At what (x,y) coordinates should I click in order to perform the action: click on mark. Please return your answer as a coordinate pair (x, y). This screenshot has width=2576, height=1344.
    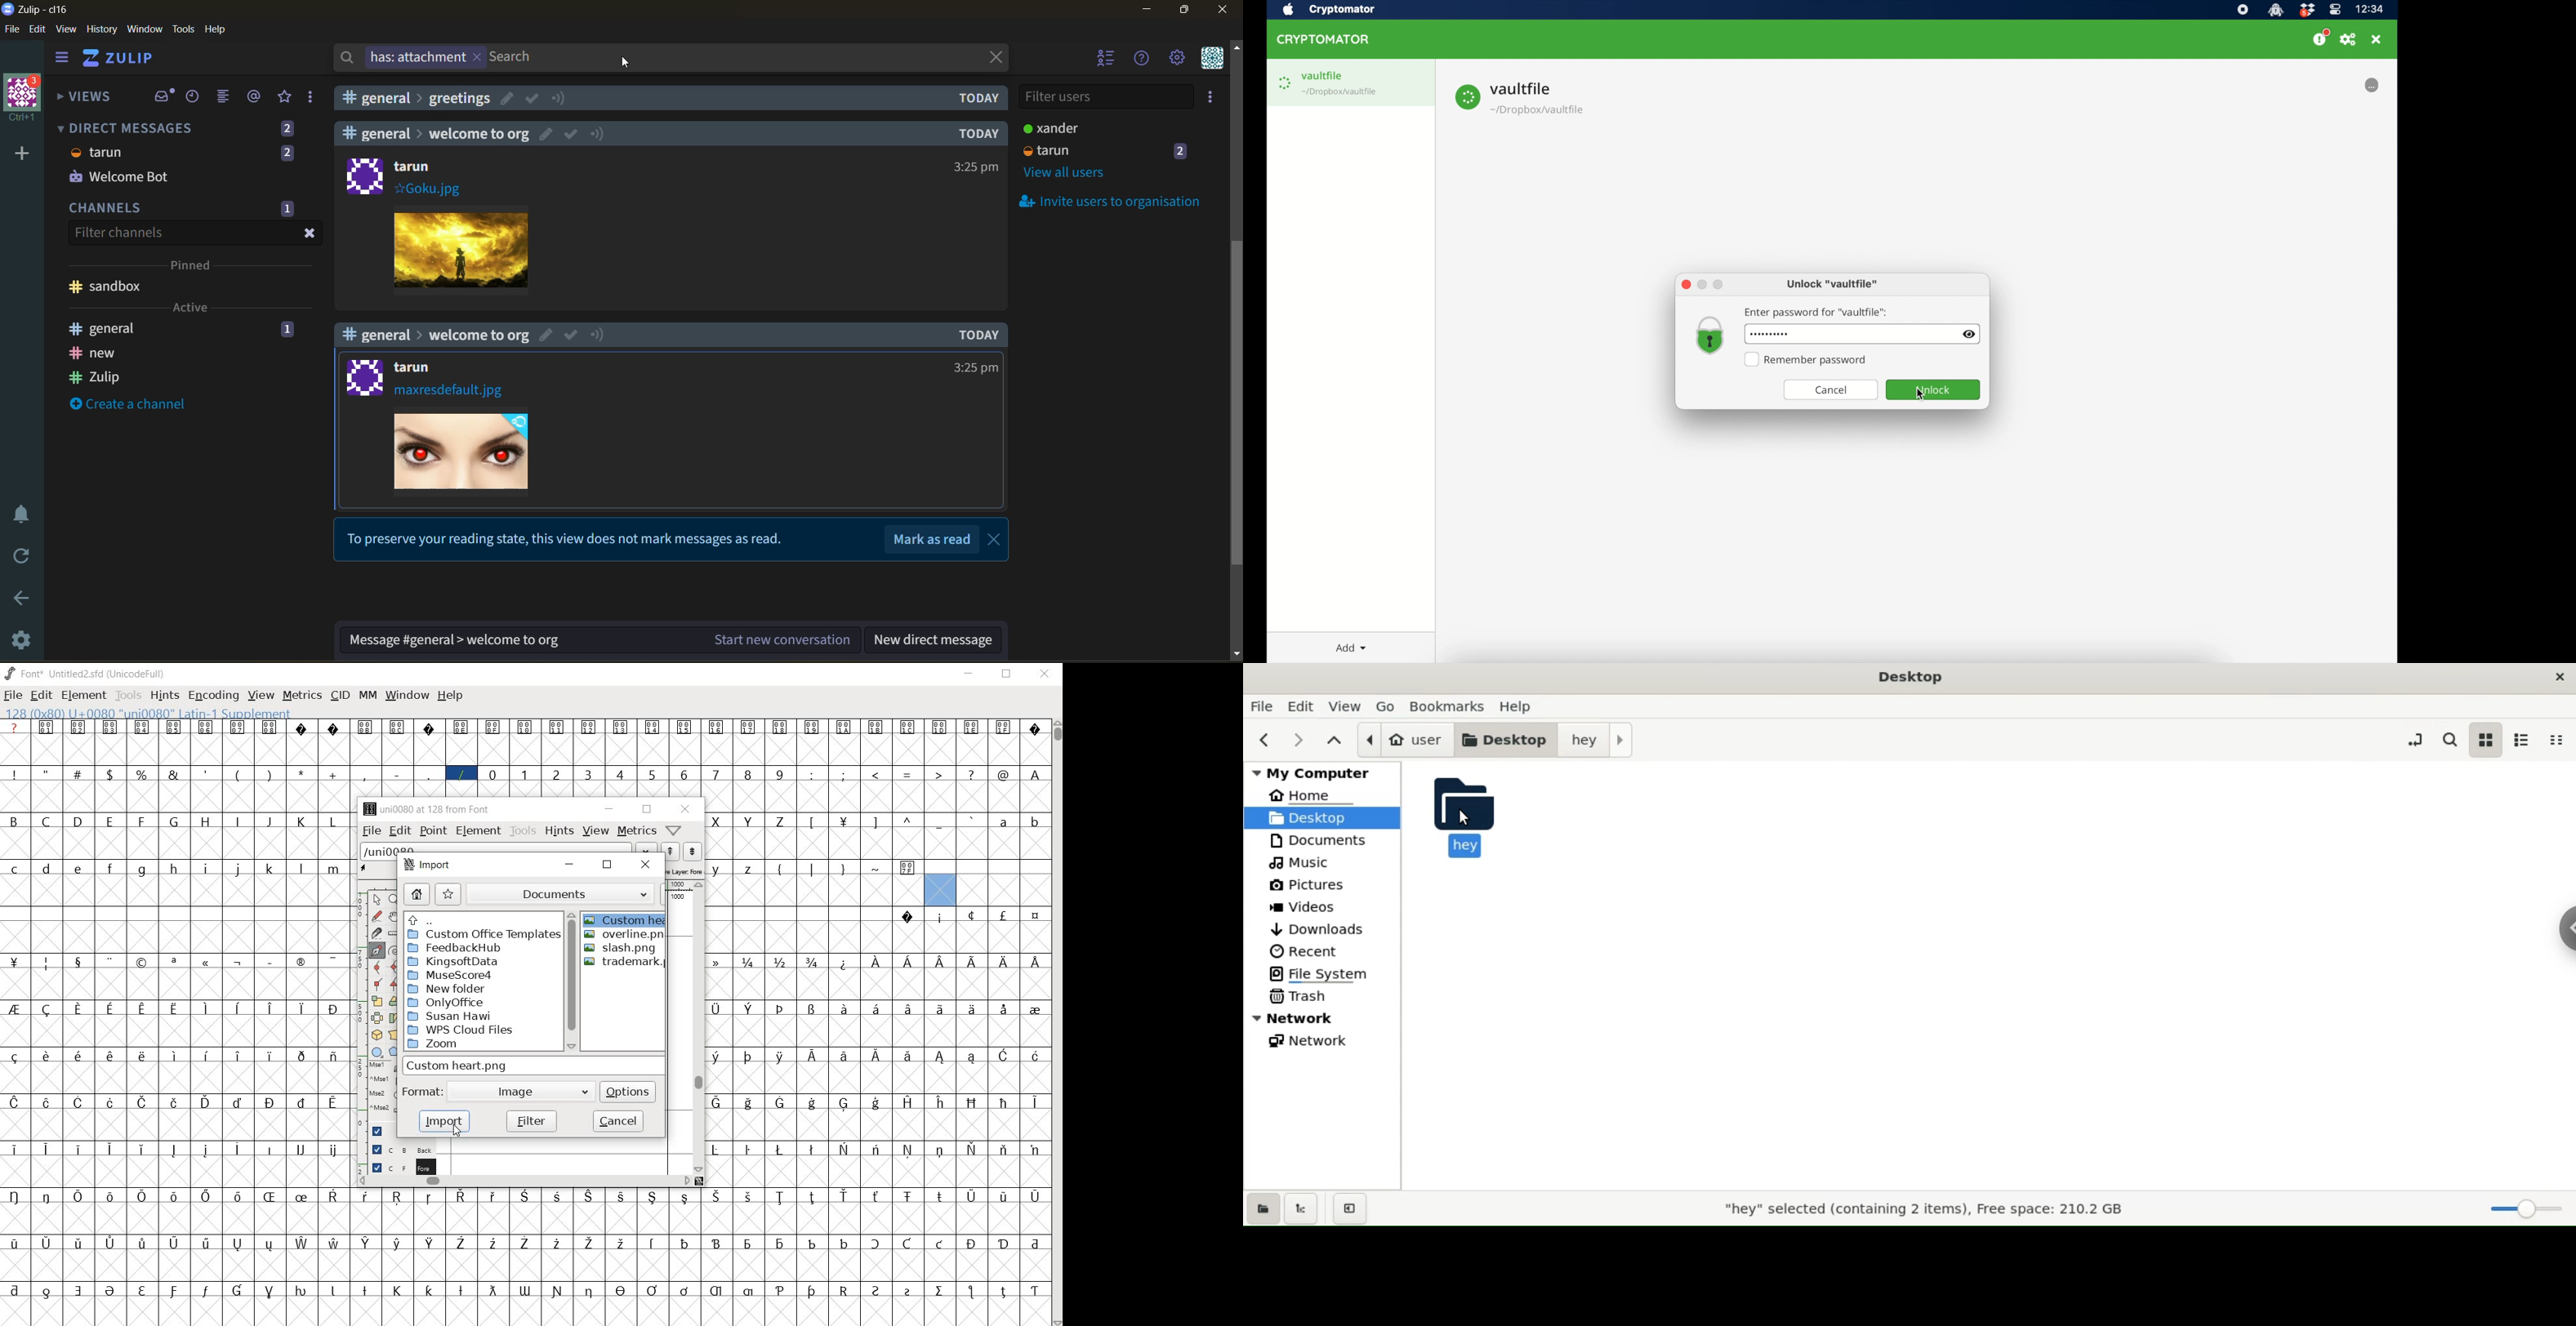
    Looking at the image, I should click on (571, 333).